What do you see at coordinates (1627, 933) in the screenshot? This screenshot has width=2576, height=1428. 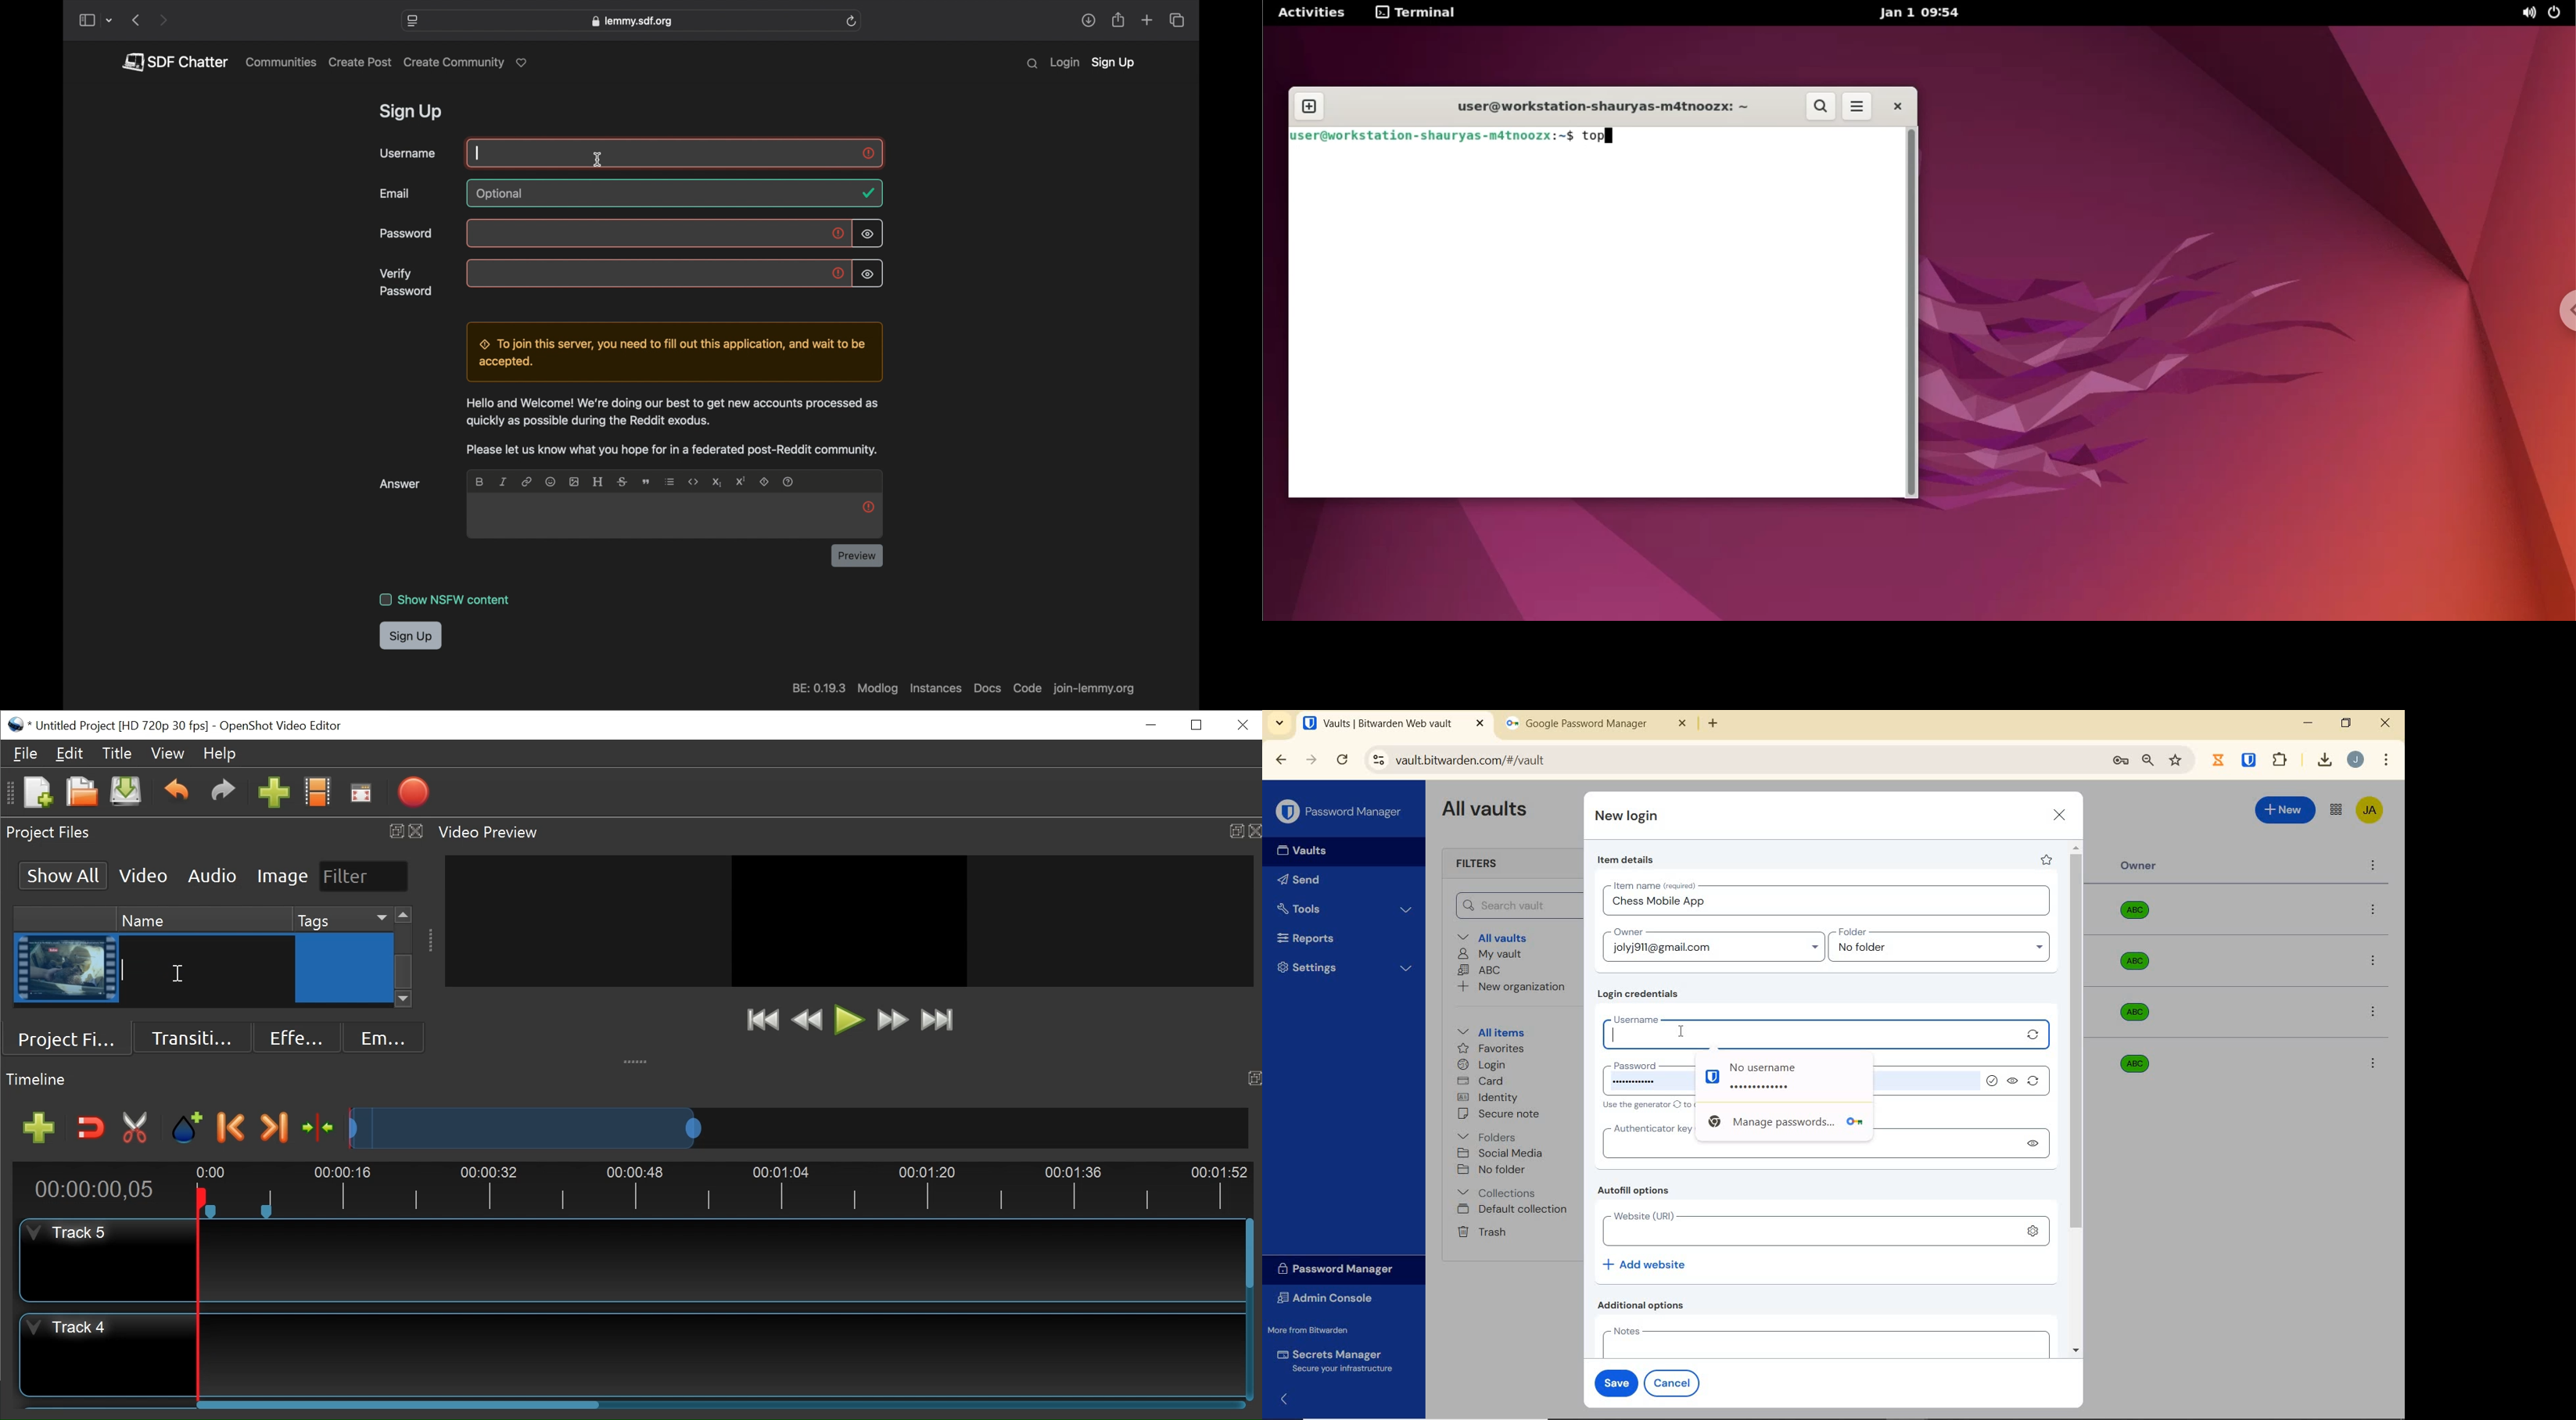 I see `owner` at bounding box center [1627, 933].